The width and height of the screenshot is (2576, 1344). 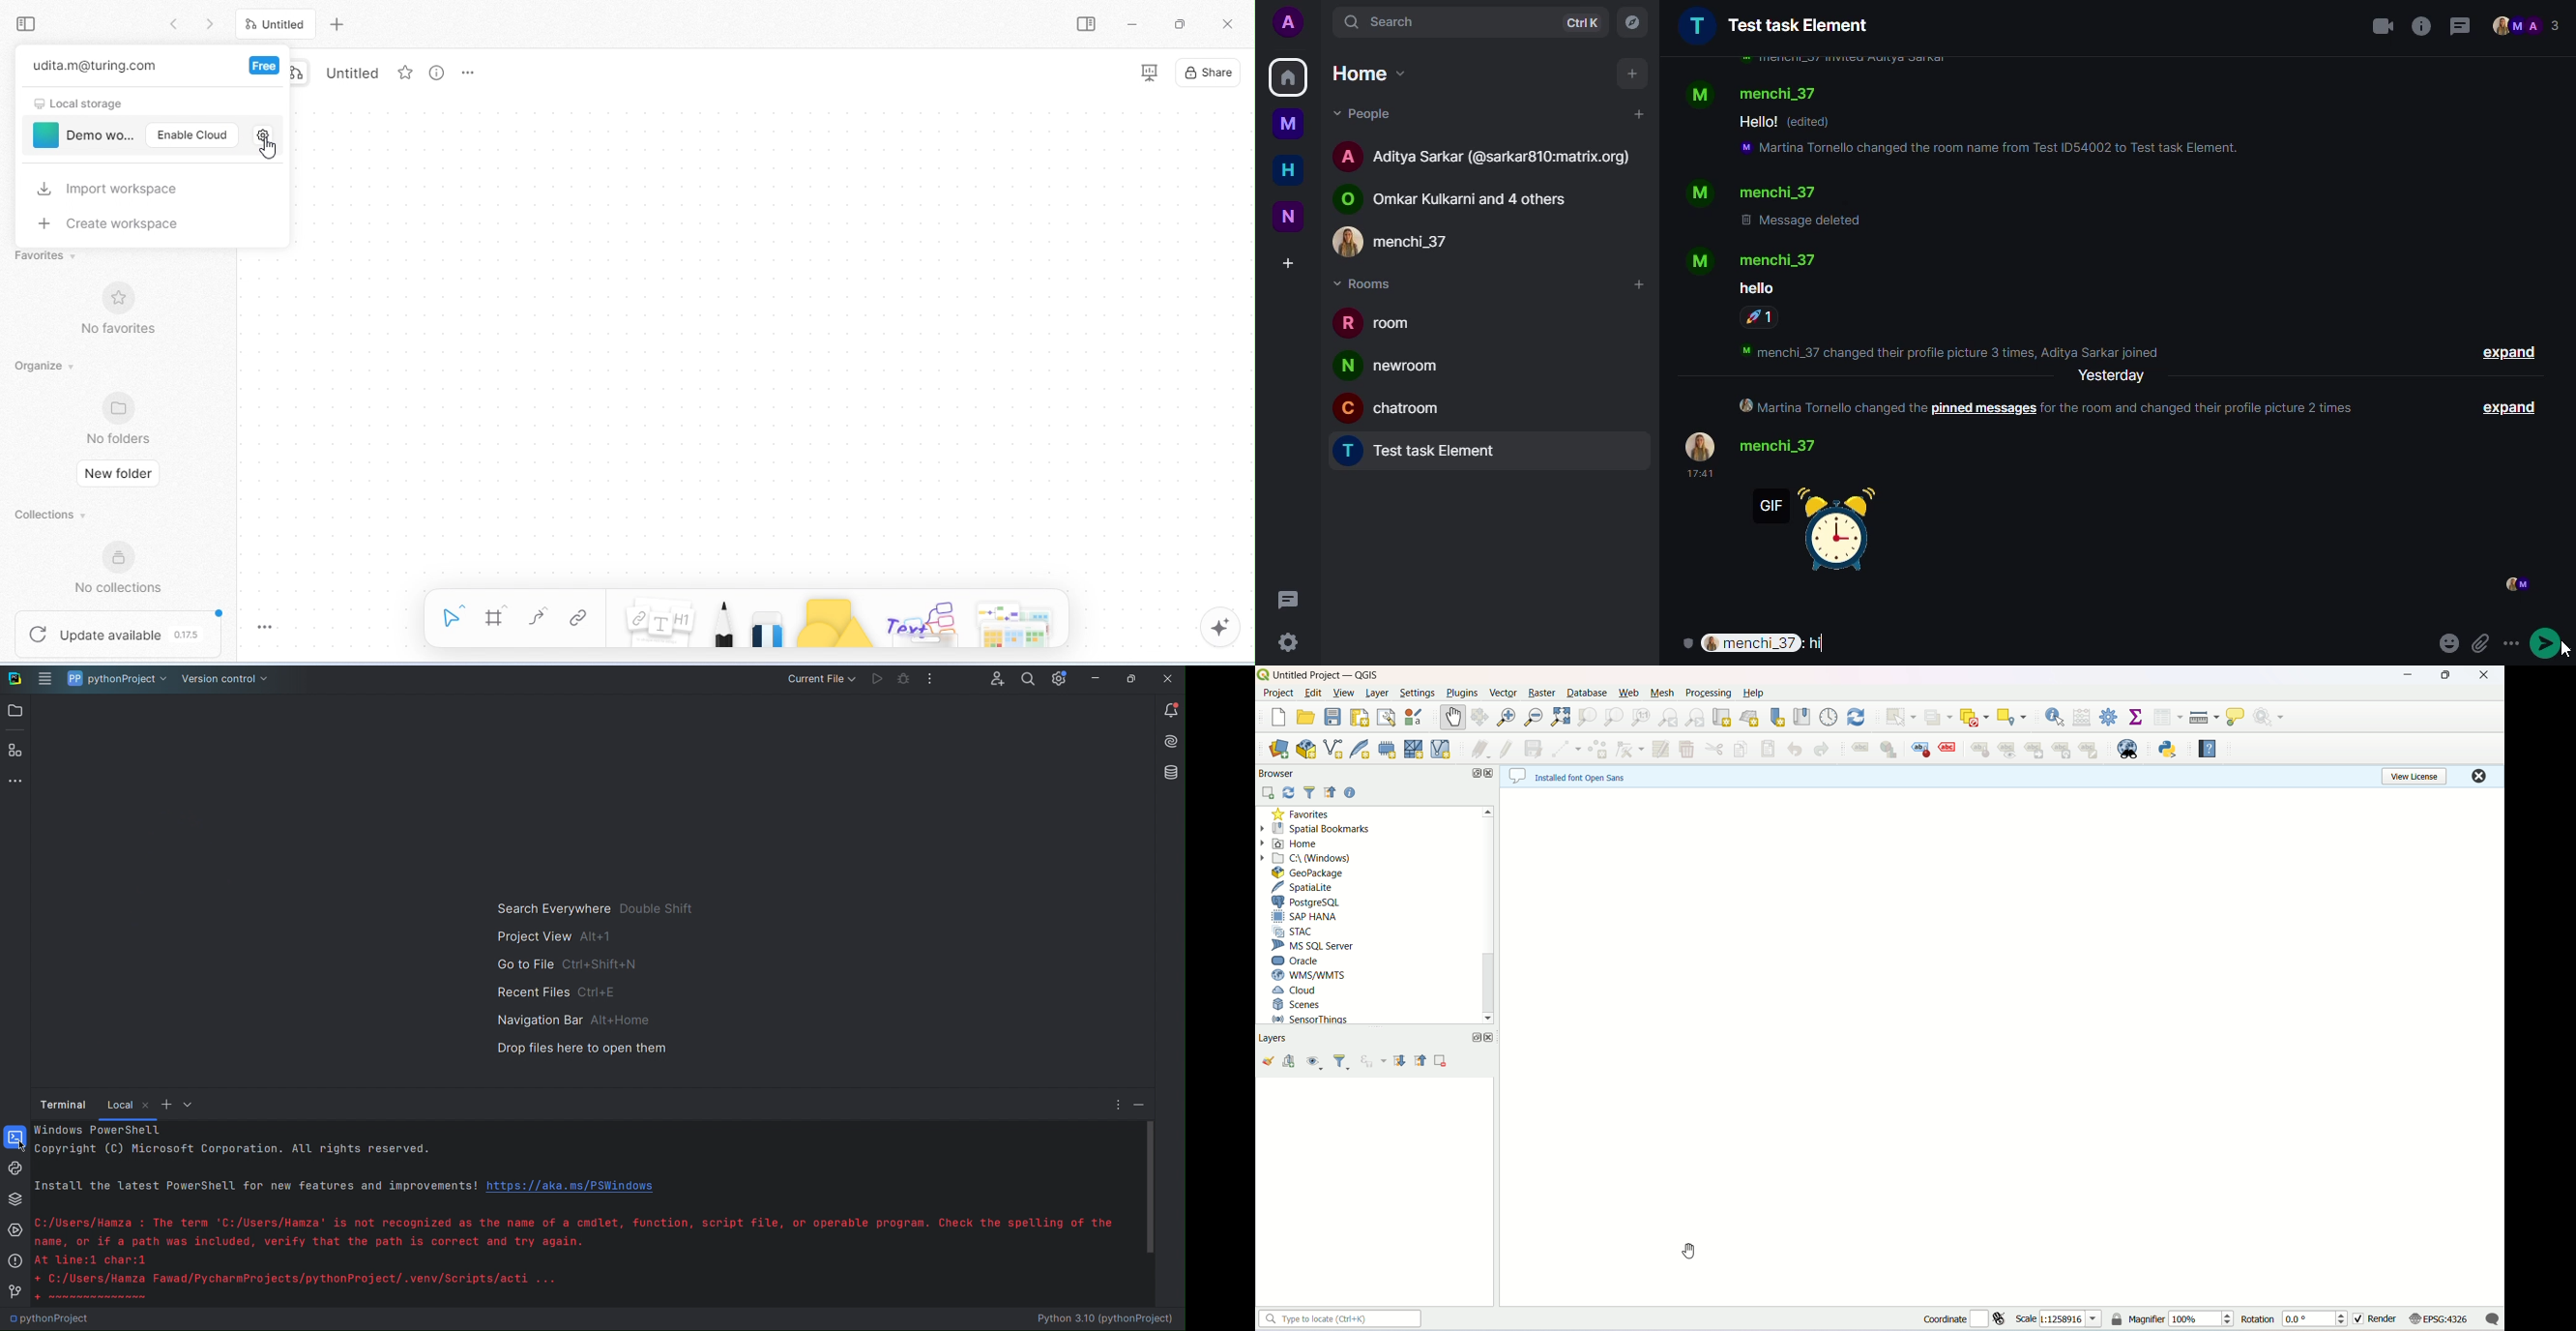 What do you see at coordinates (931, 681) in the screenshot?
I see `More` at bounding box center [931, 681].